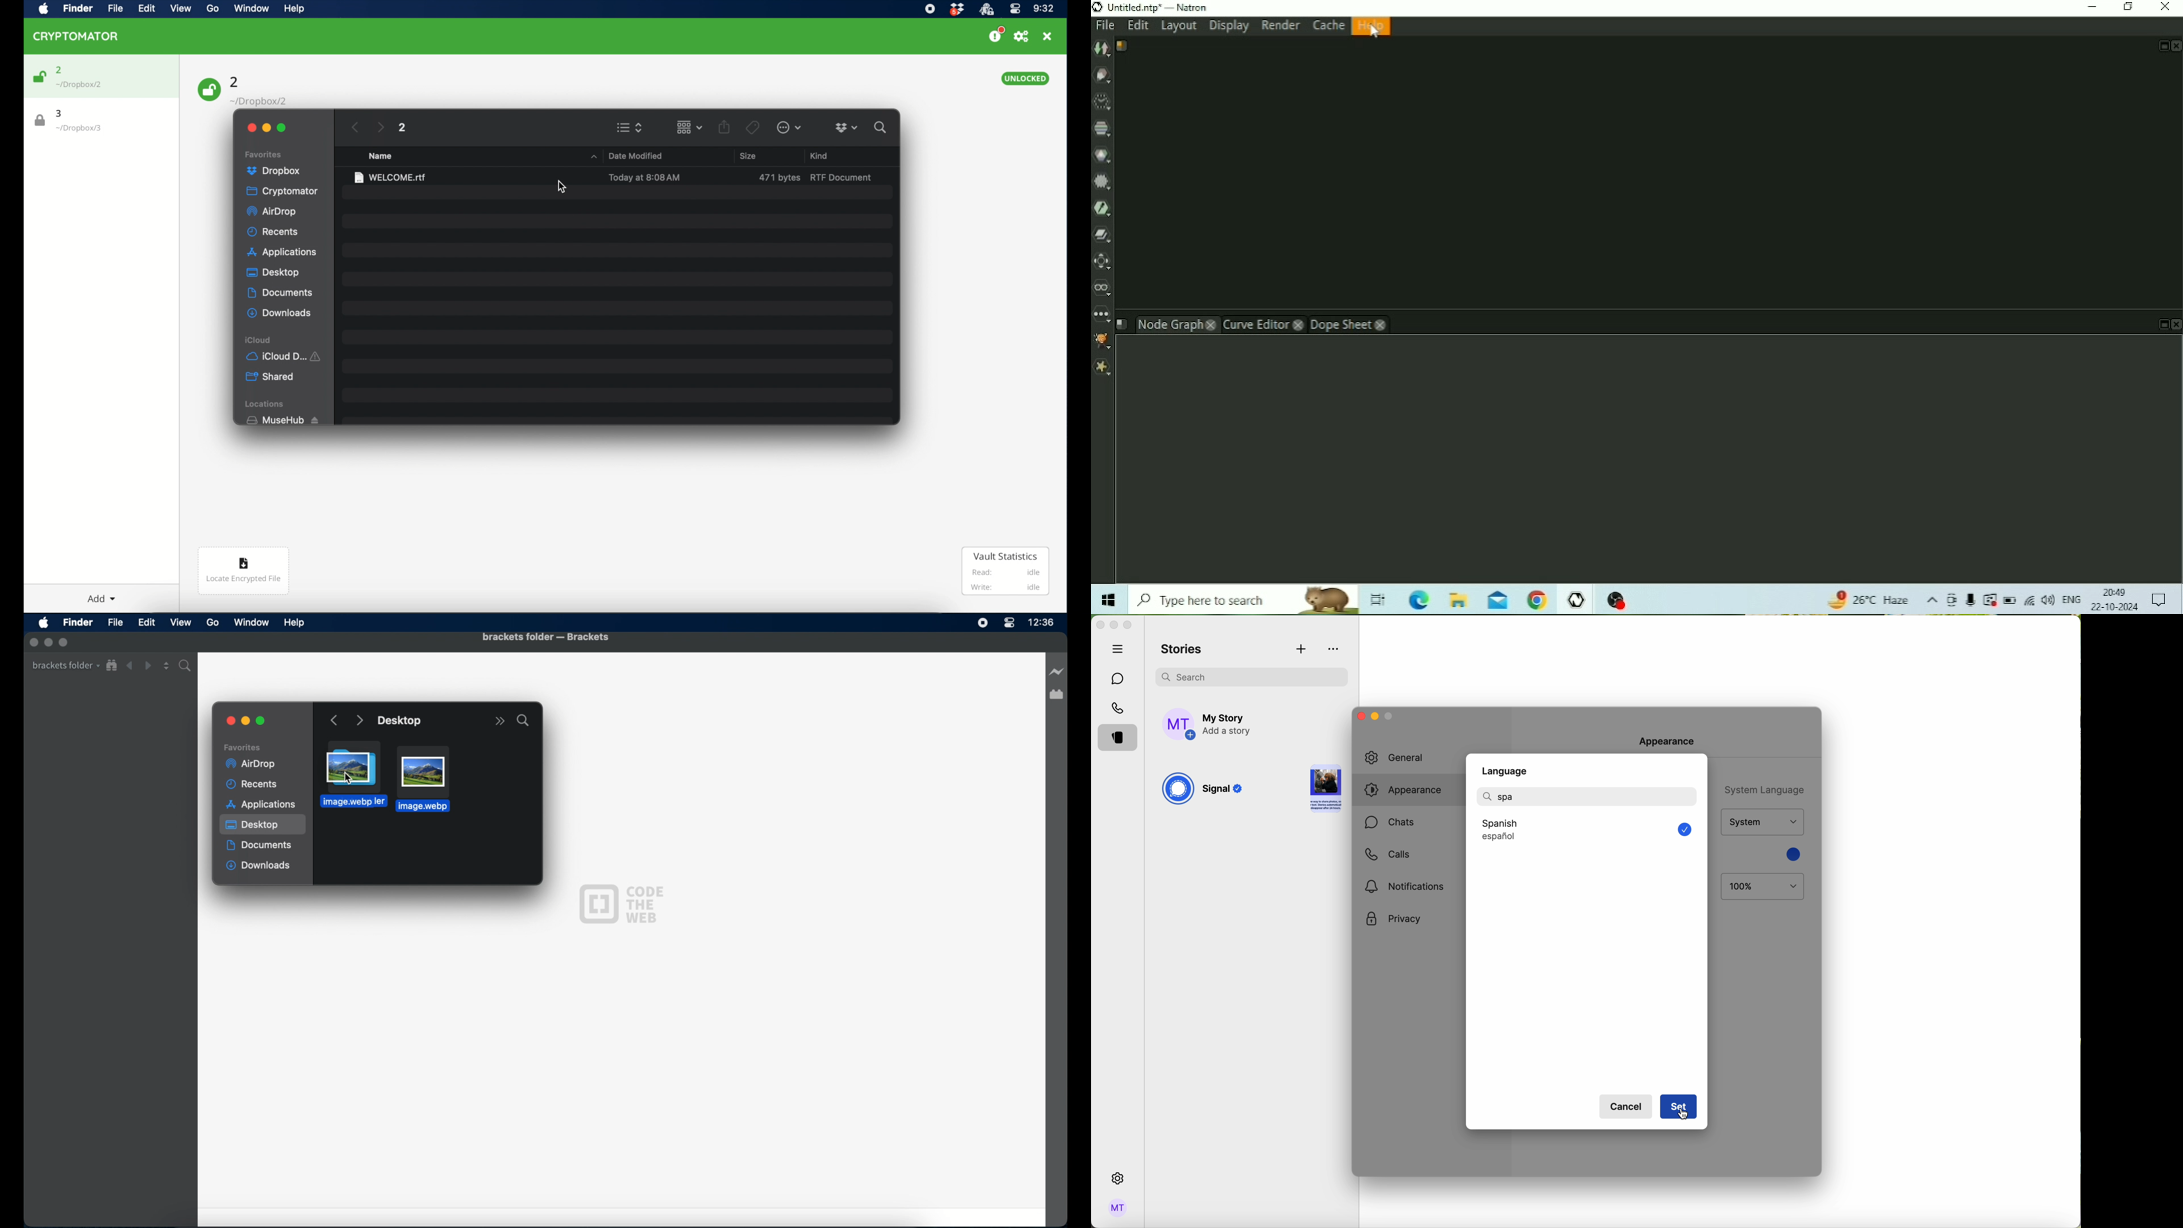  What do you see at coordinates (1114, 626) in the screenshot?
I see `minimize` at bounding box center [1114, 626].